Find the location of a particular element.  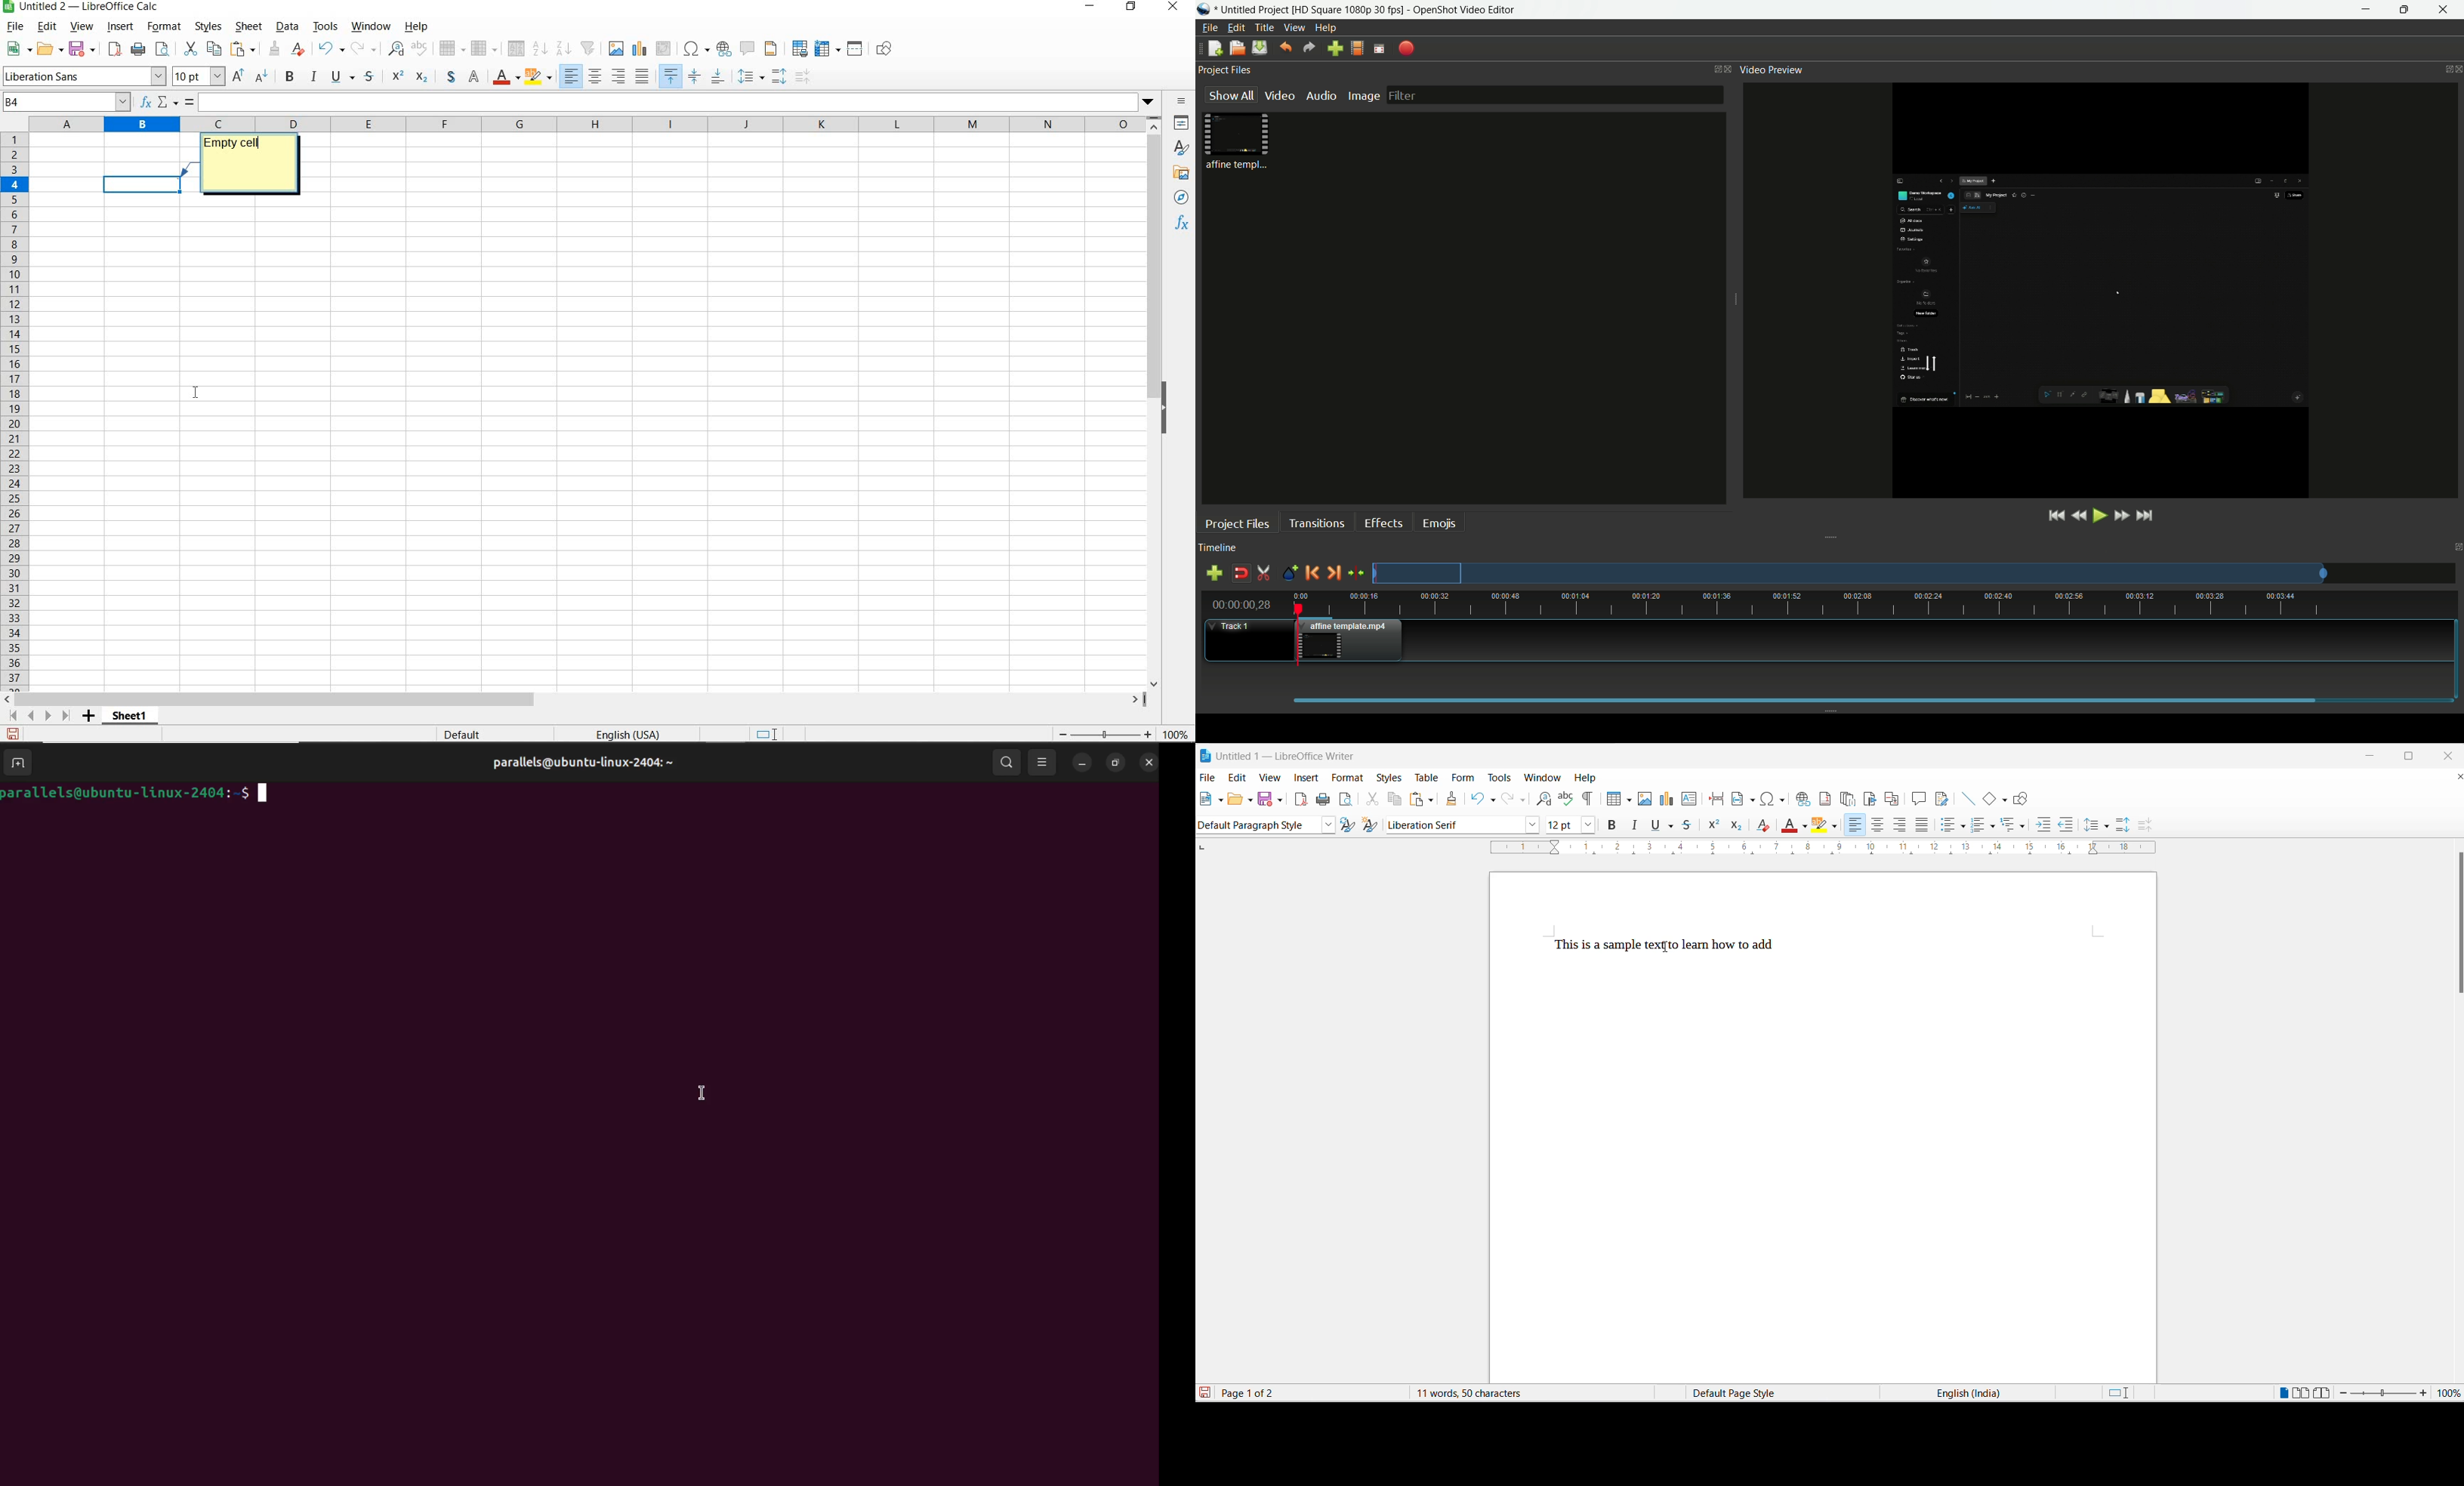

file is located at coordinates (1207, 778).